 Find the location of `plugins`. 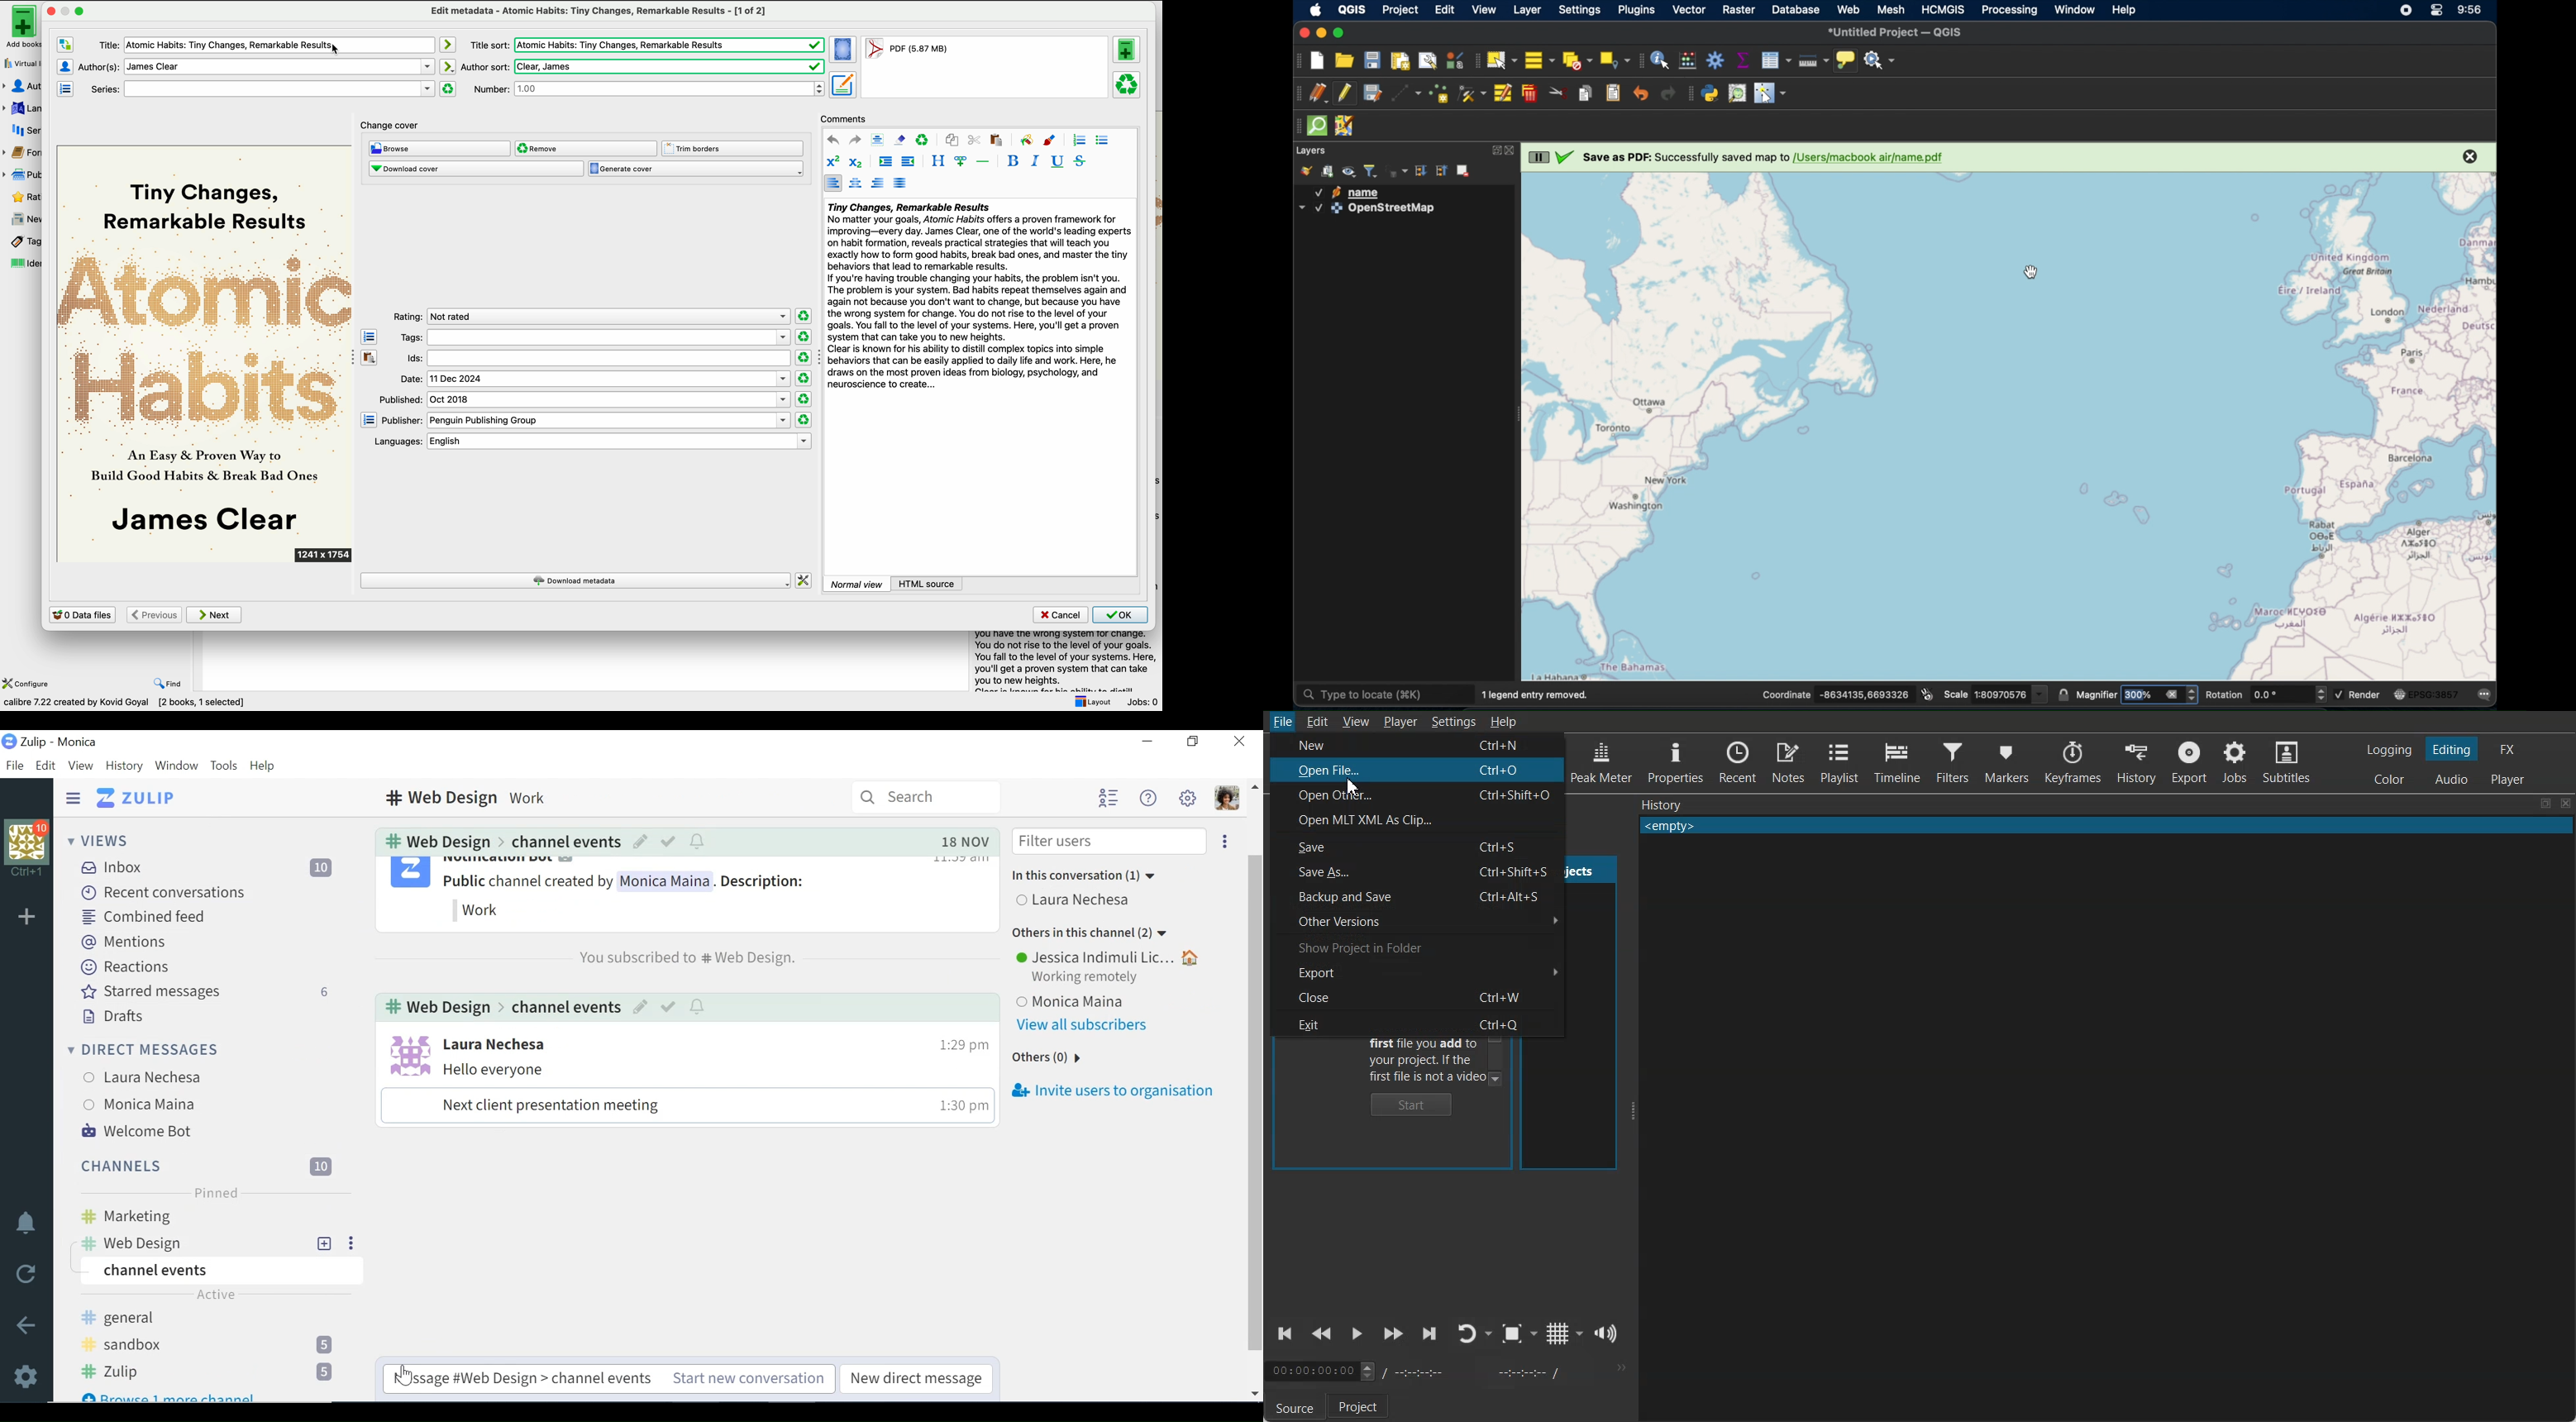

plugins is located at coordinates (1638, 11).